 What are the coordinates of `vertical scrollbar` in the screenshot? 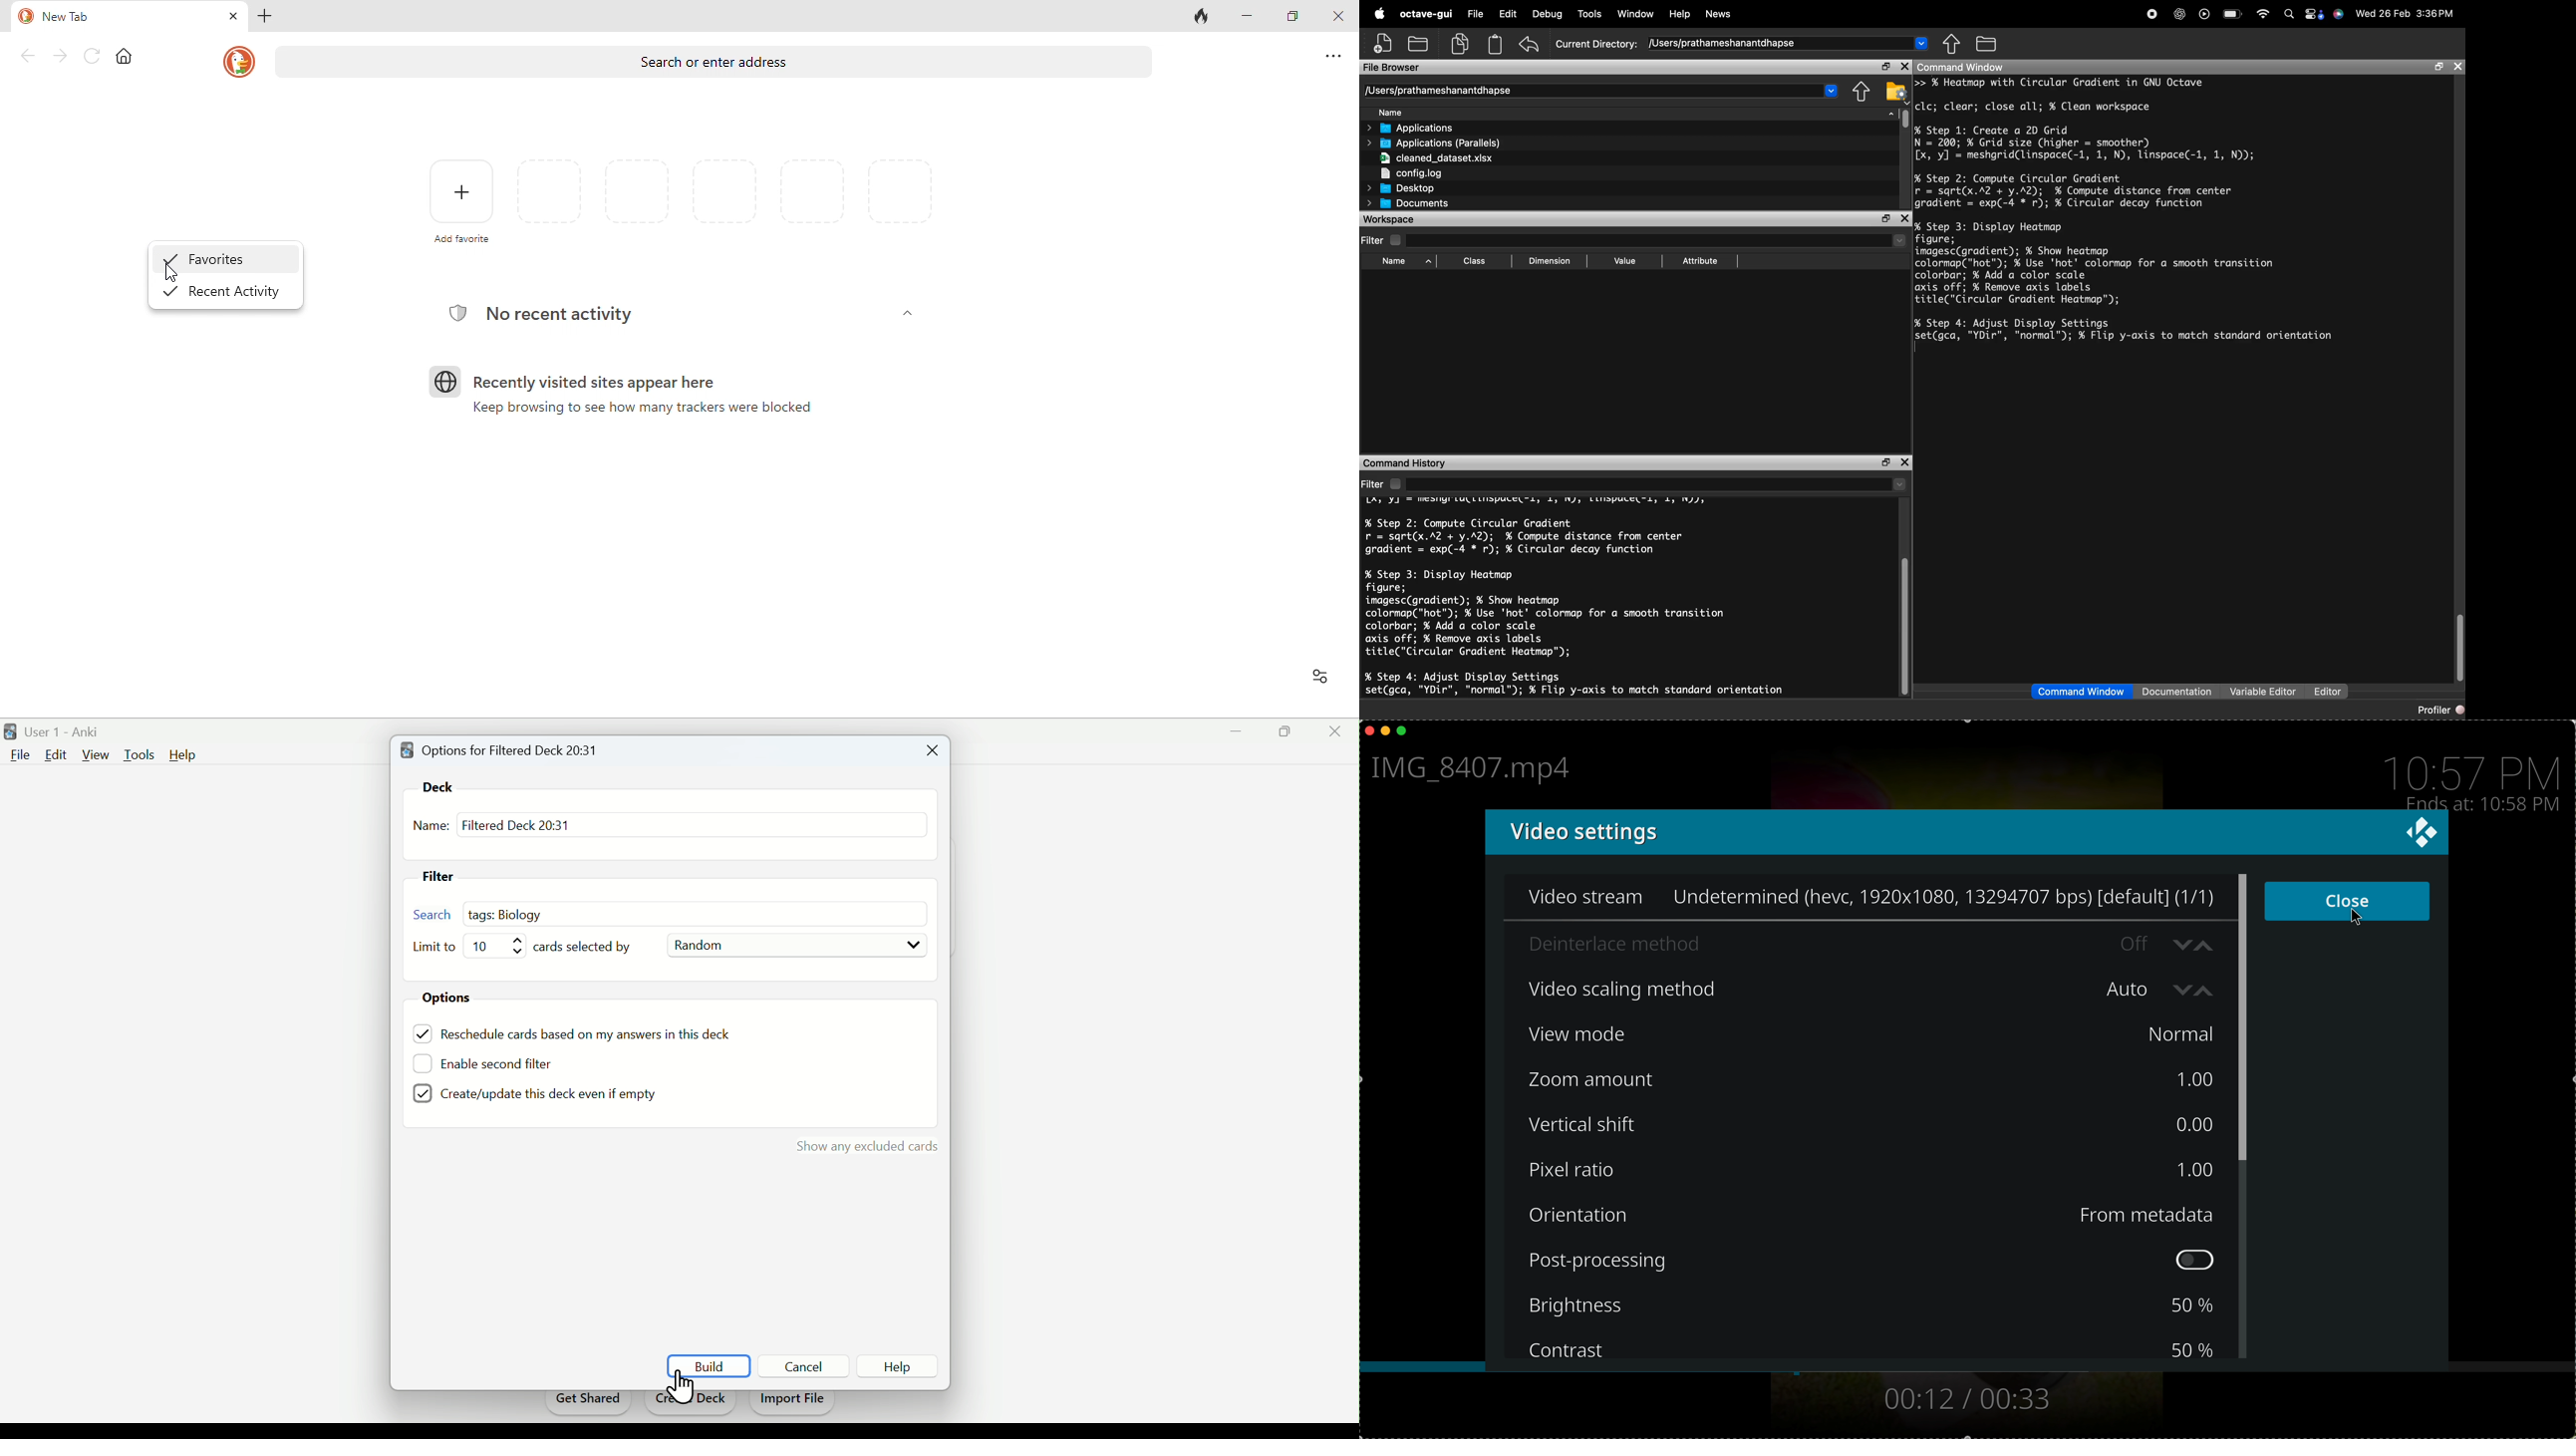 It's located at (1904, 625).